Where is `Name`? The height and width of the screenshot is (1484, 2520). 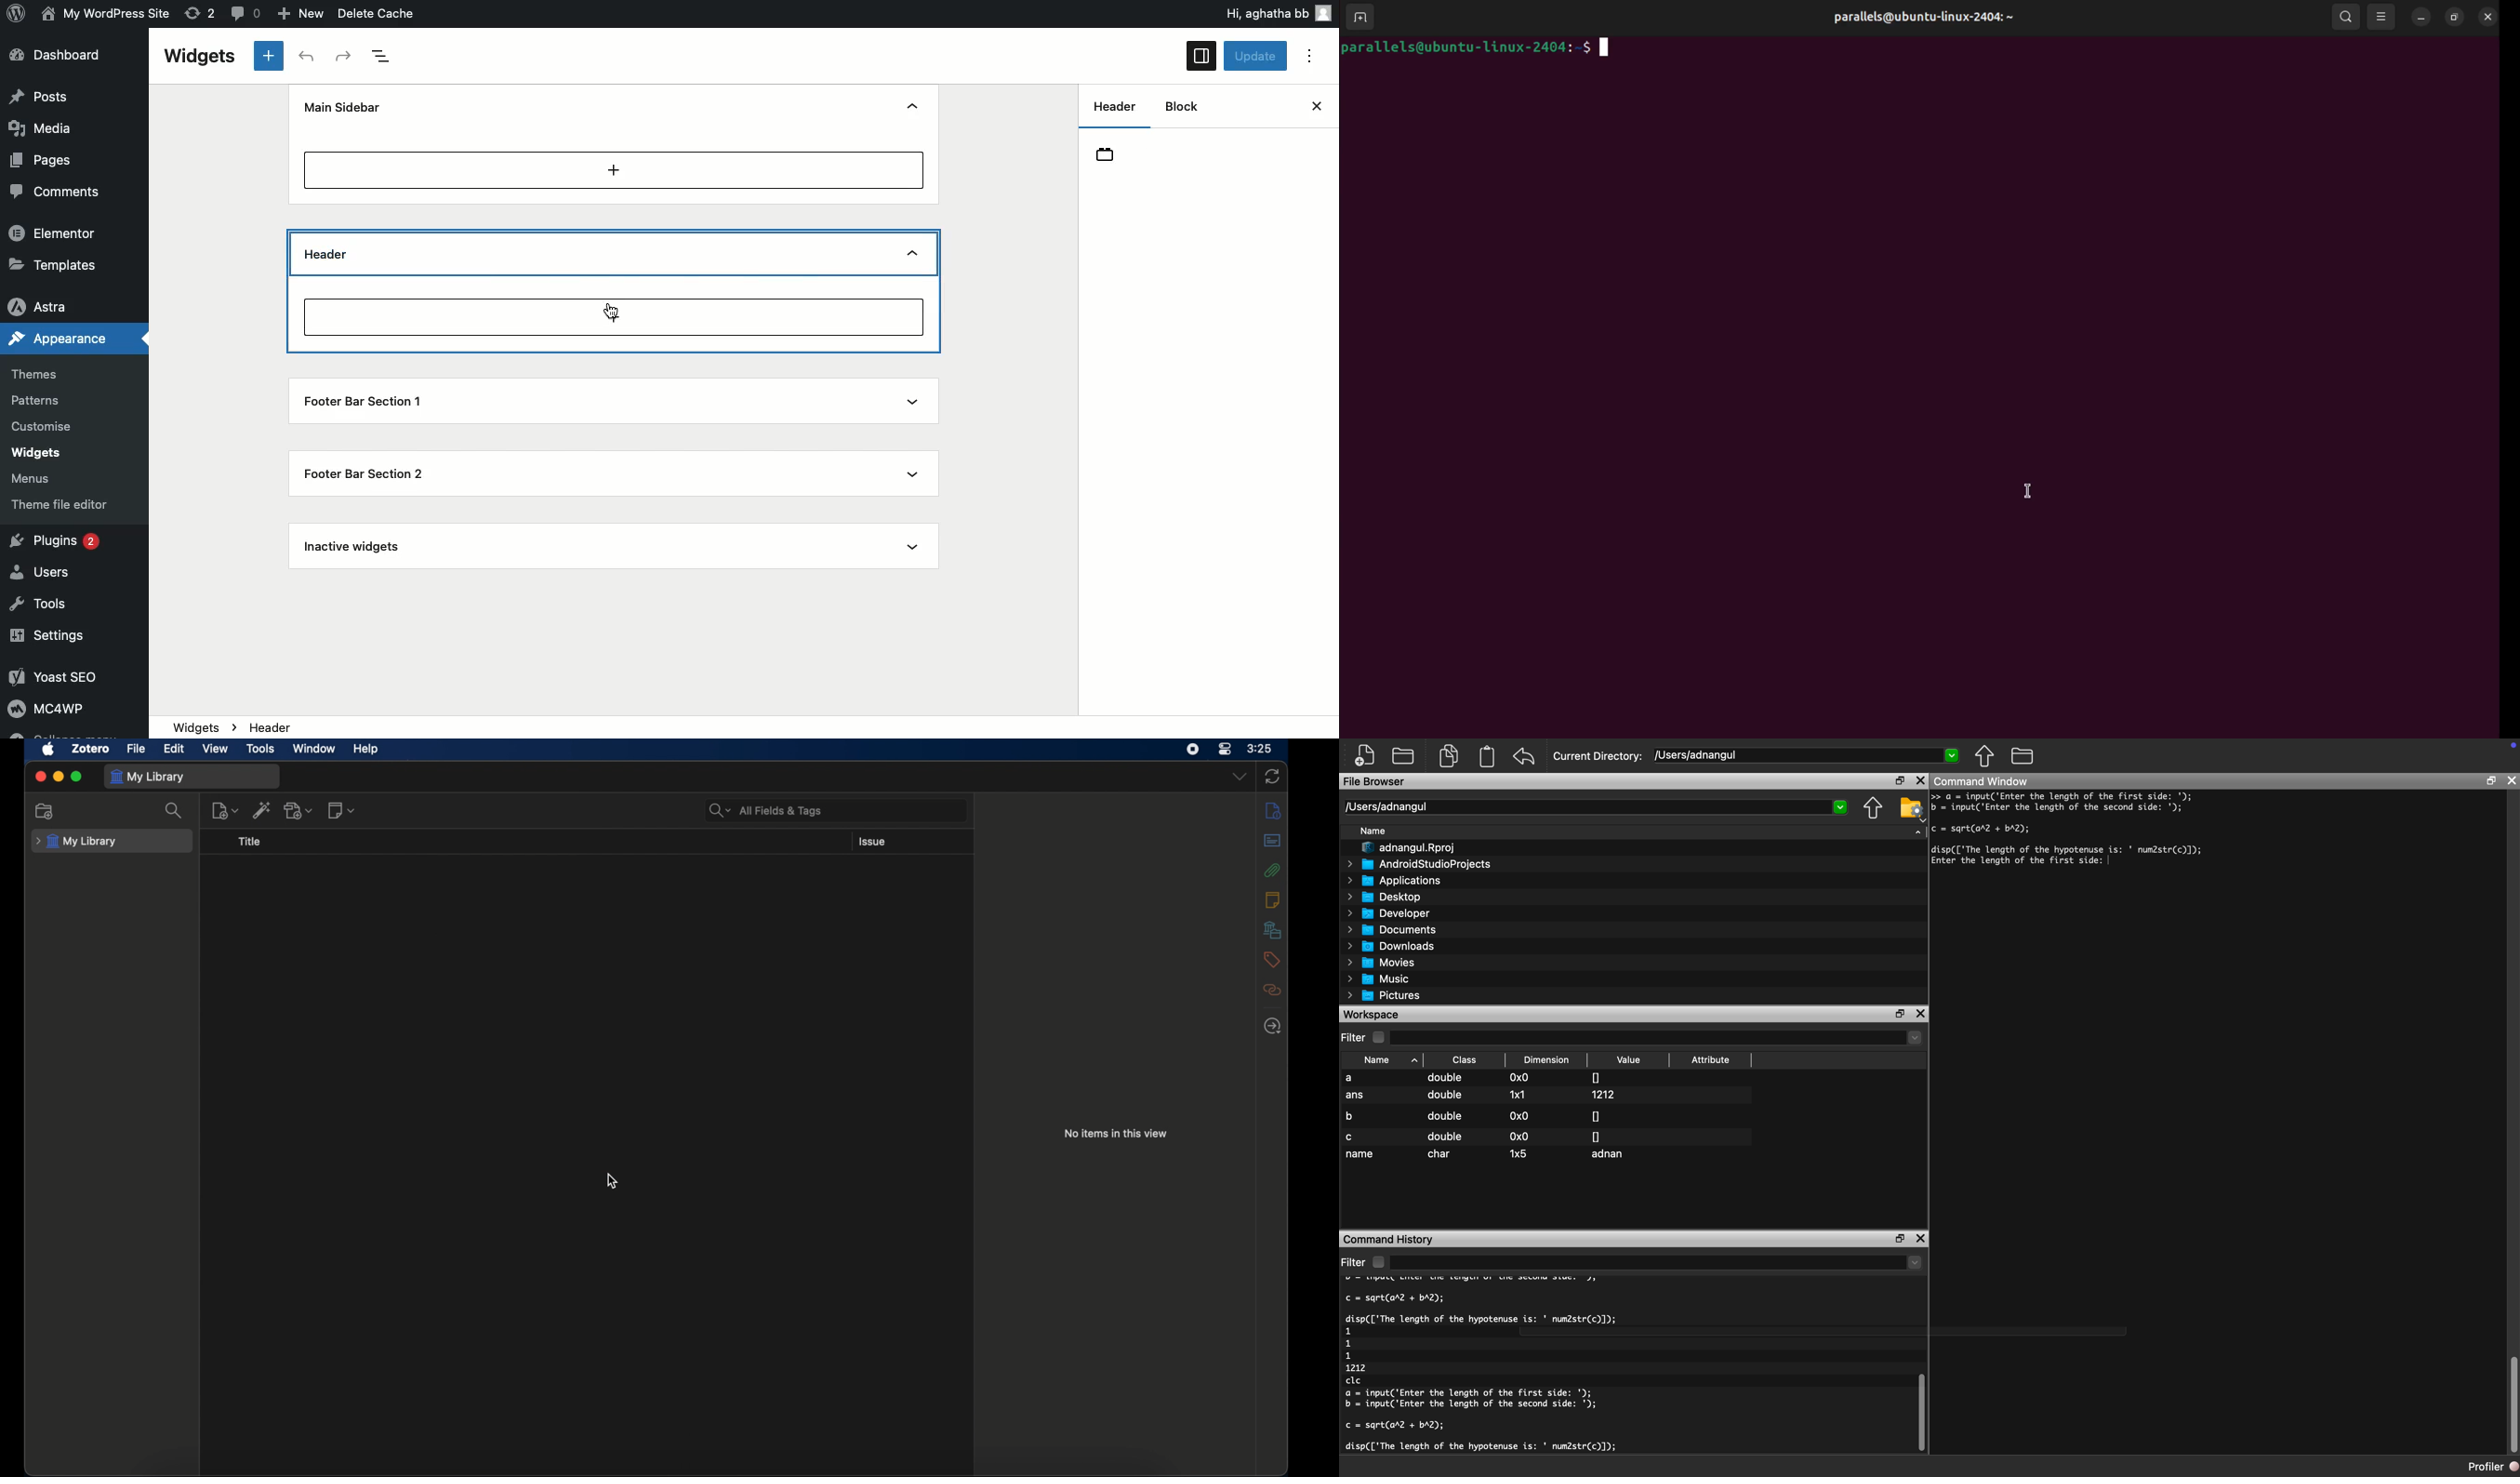 Name is located at coordinates (108, 12).